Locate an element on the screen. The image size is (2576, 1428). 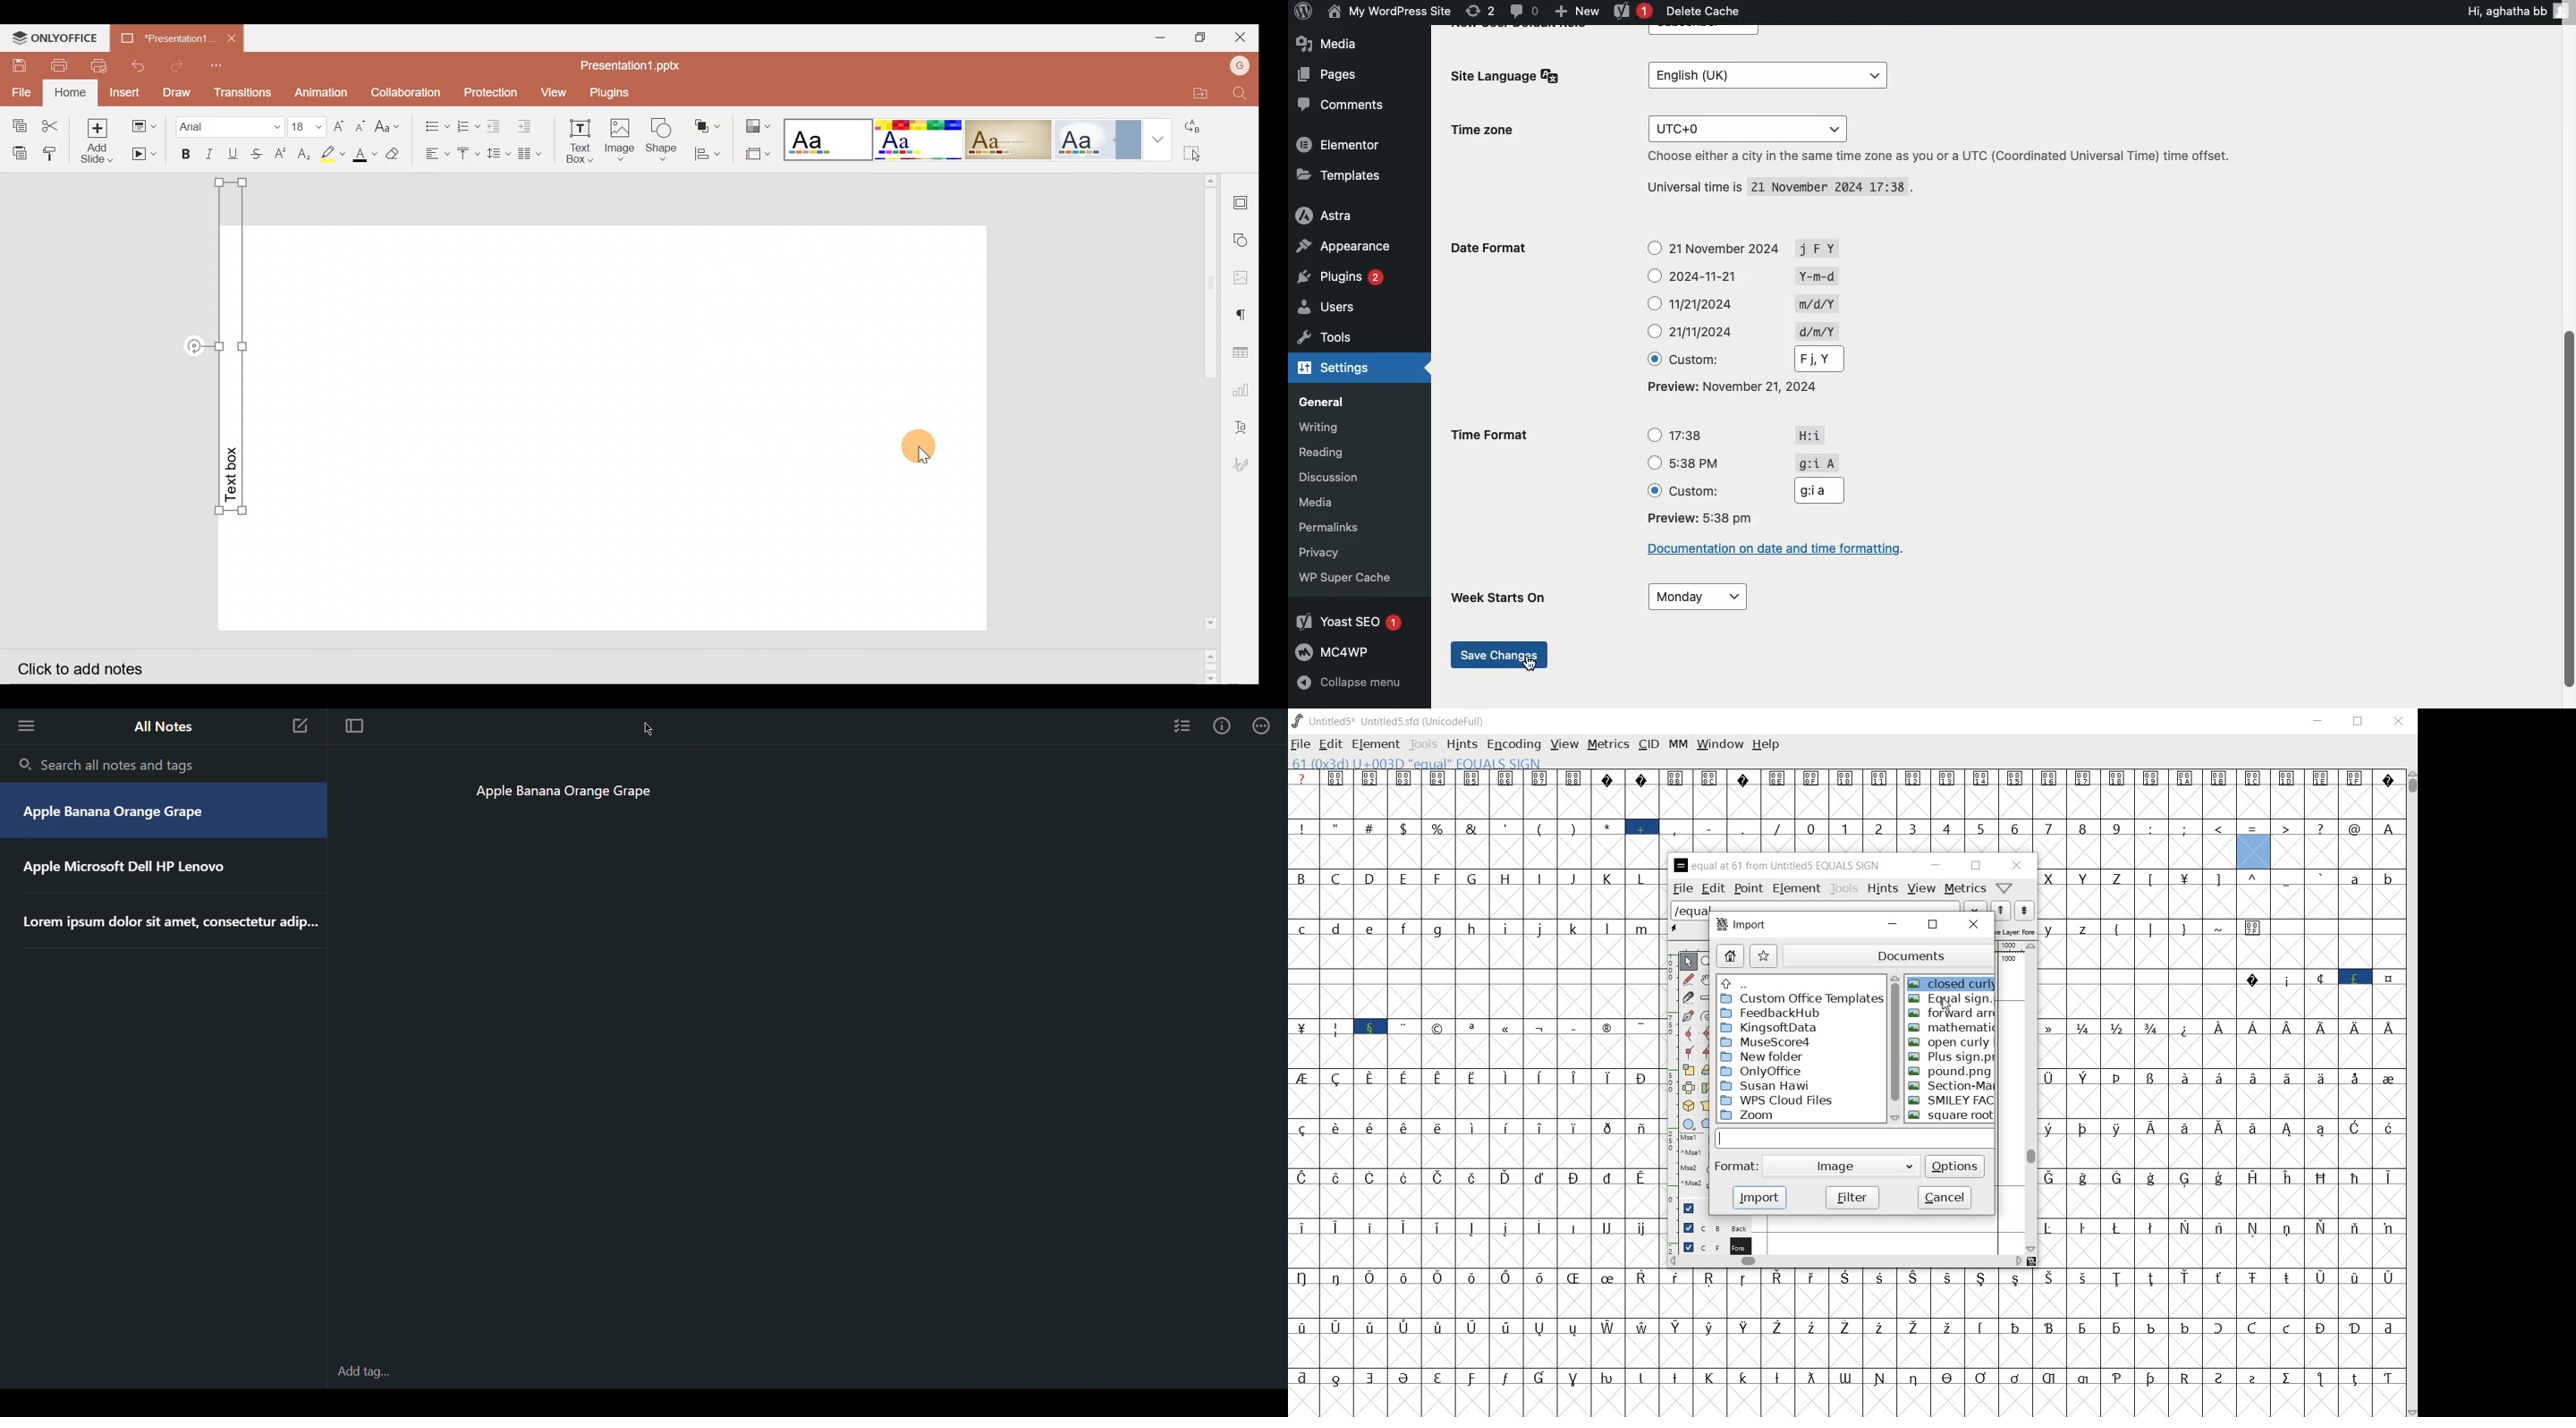
POINTER is located at coordinates (1688, 961).